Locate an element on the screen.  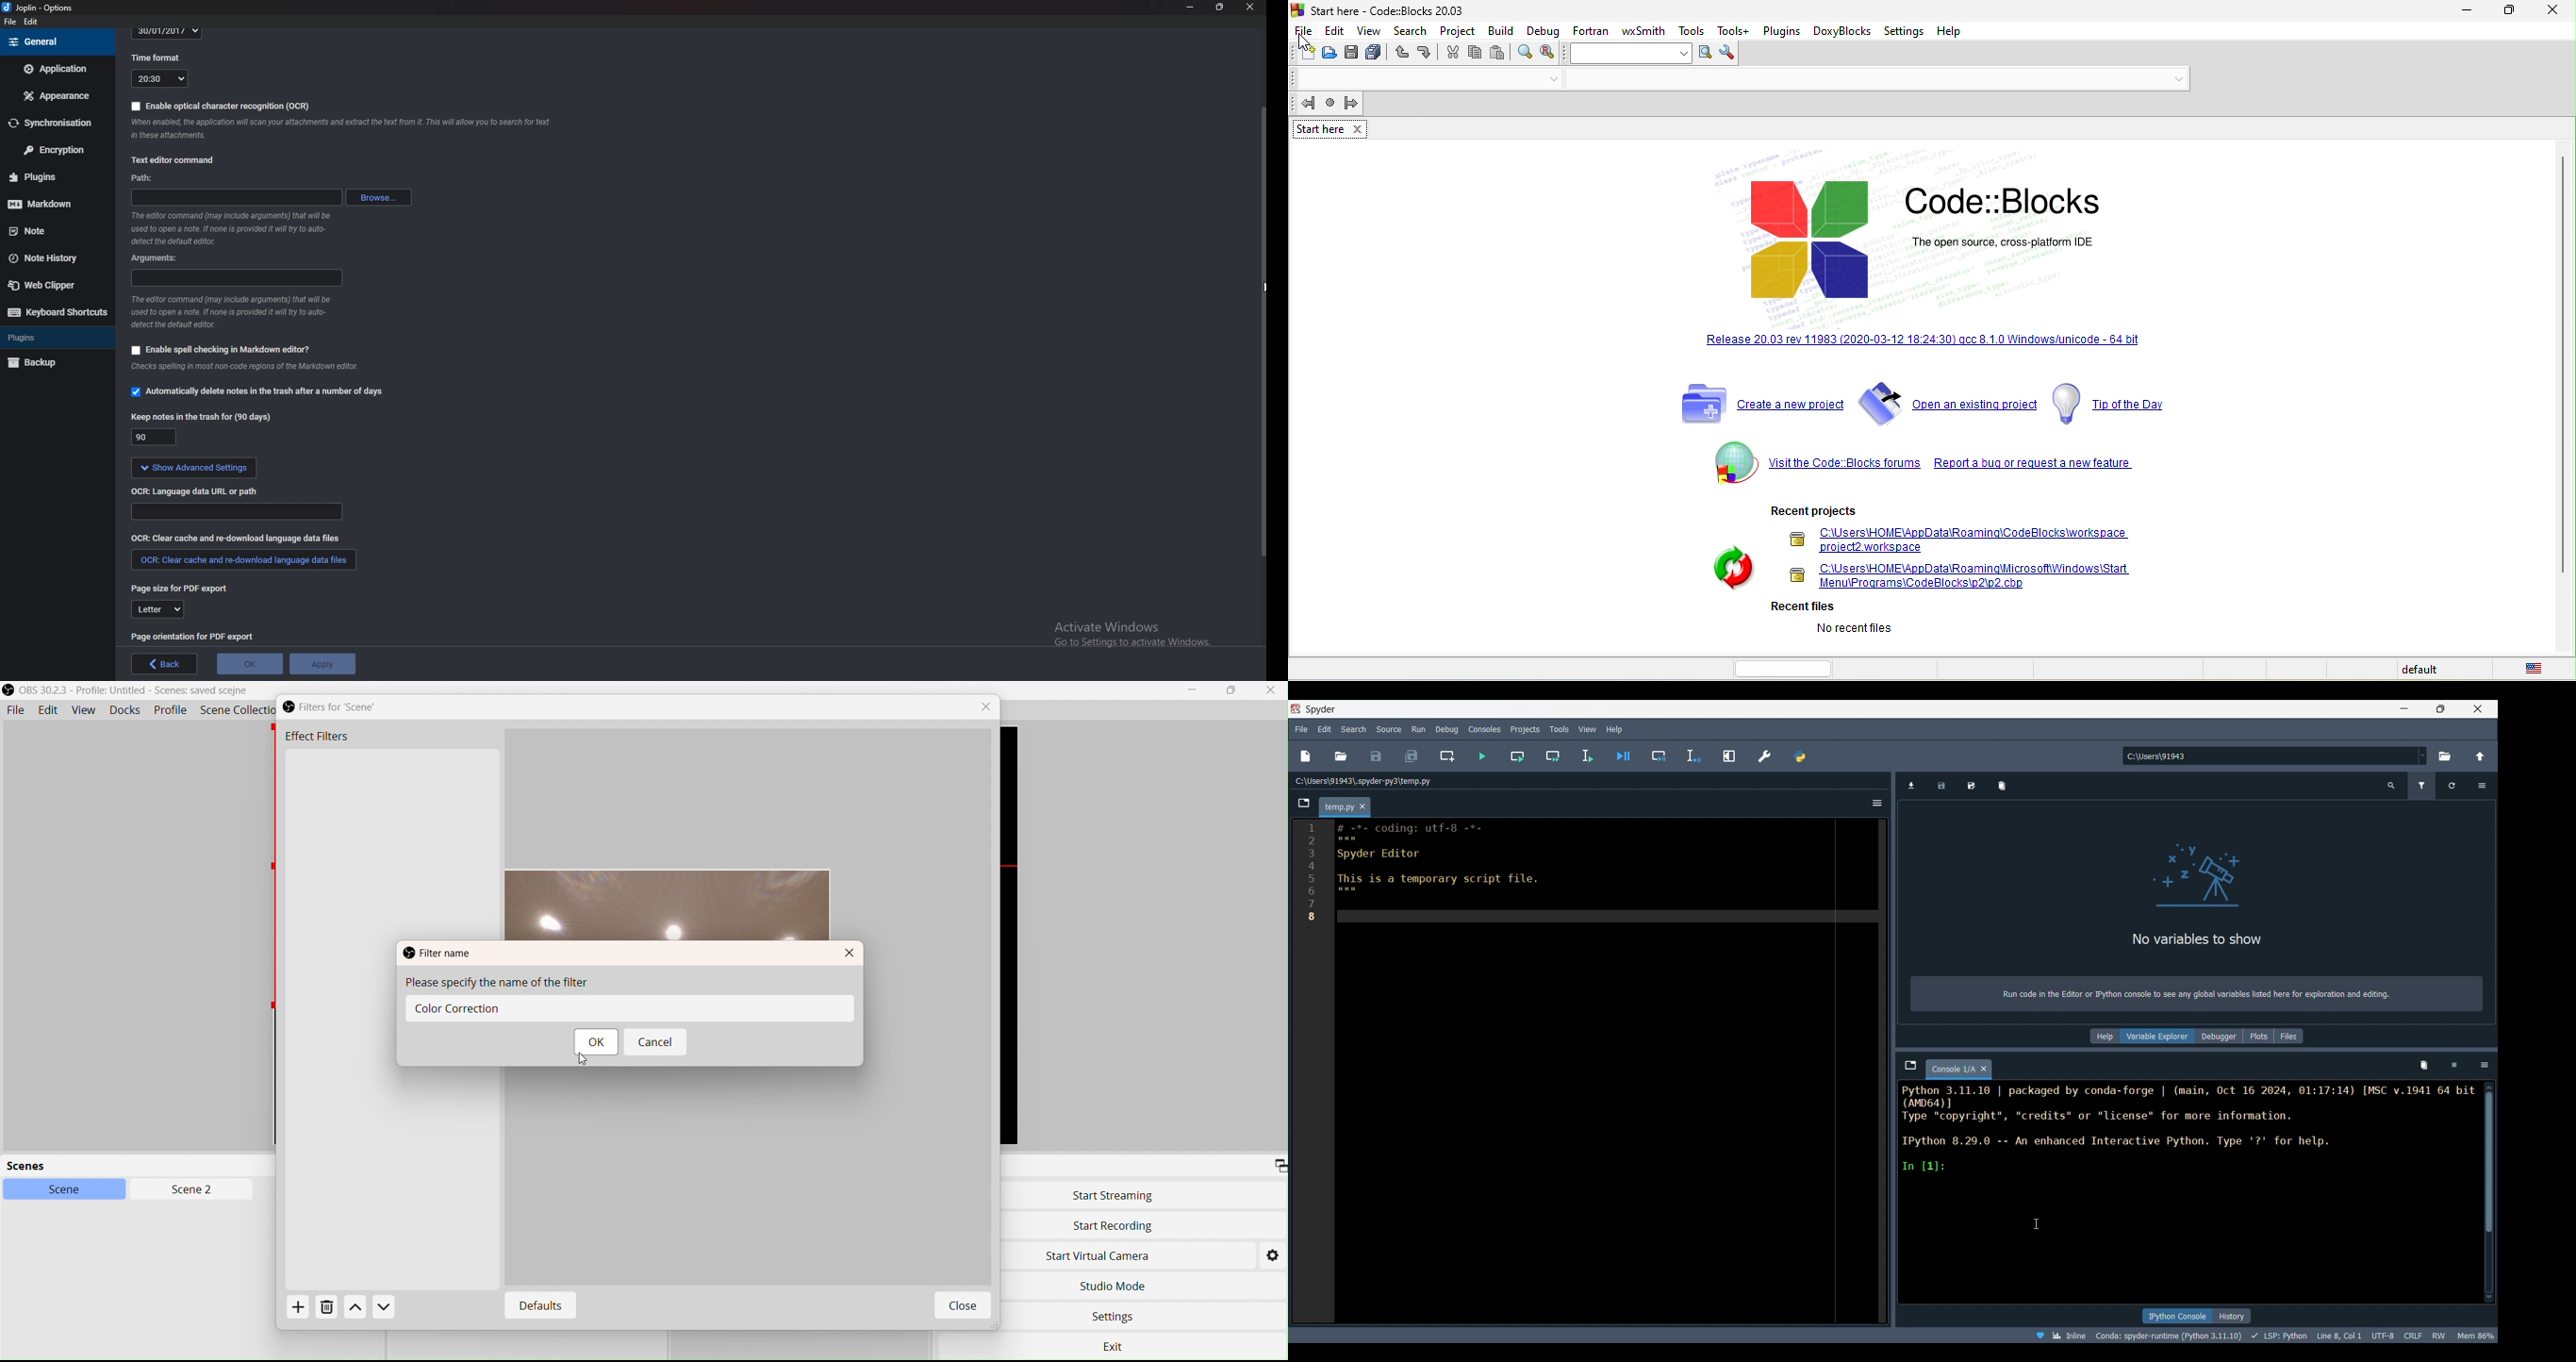
Close interface is located at coordinates (2478, 709).